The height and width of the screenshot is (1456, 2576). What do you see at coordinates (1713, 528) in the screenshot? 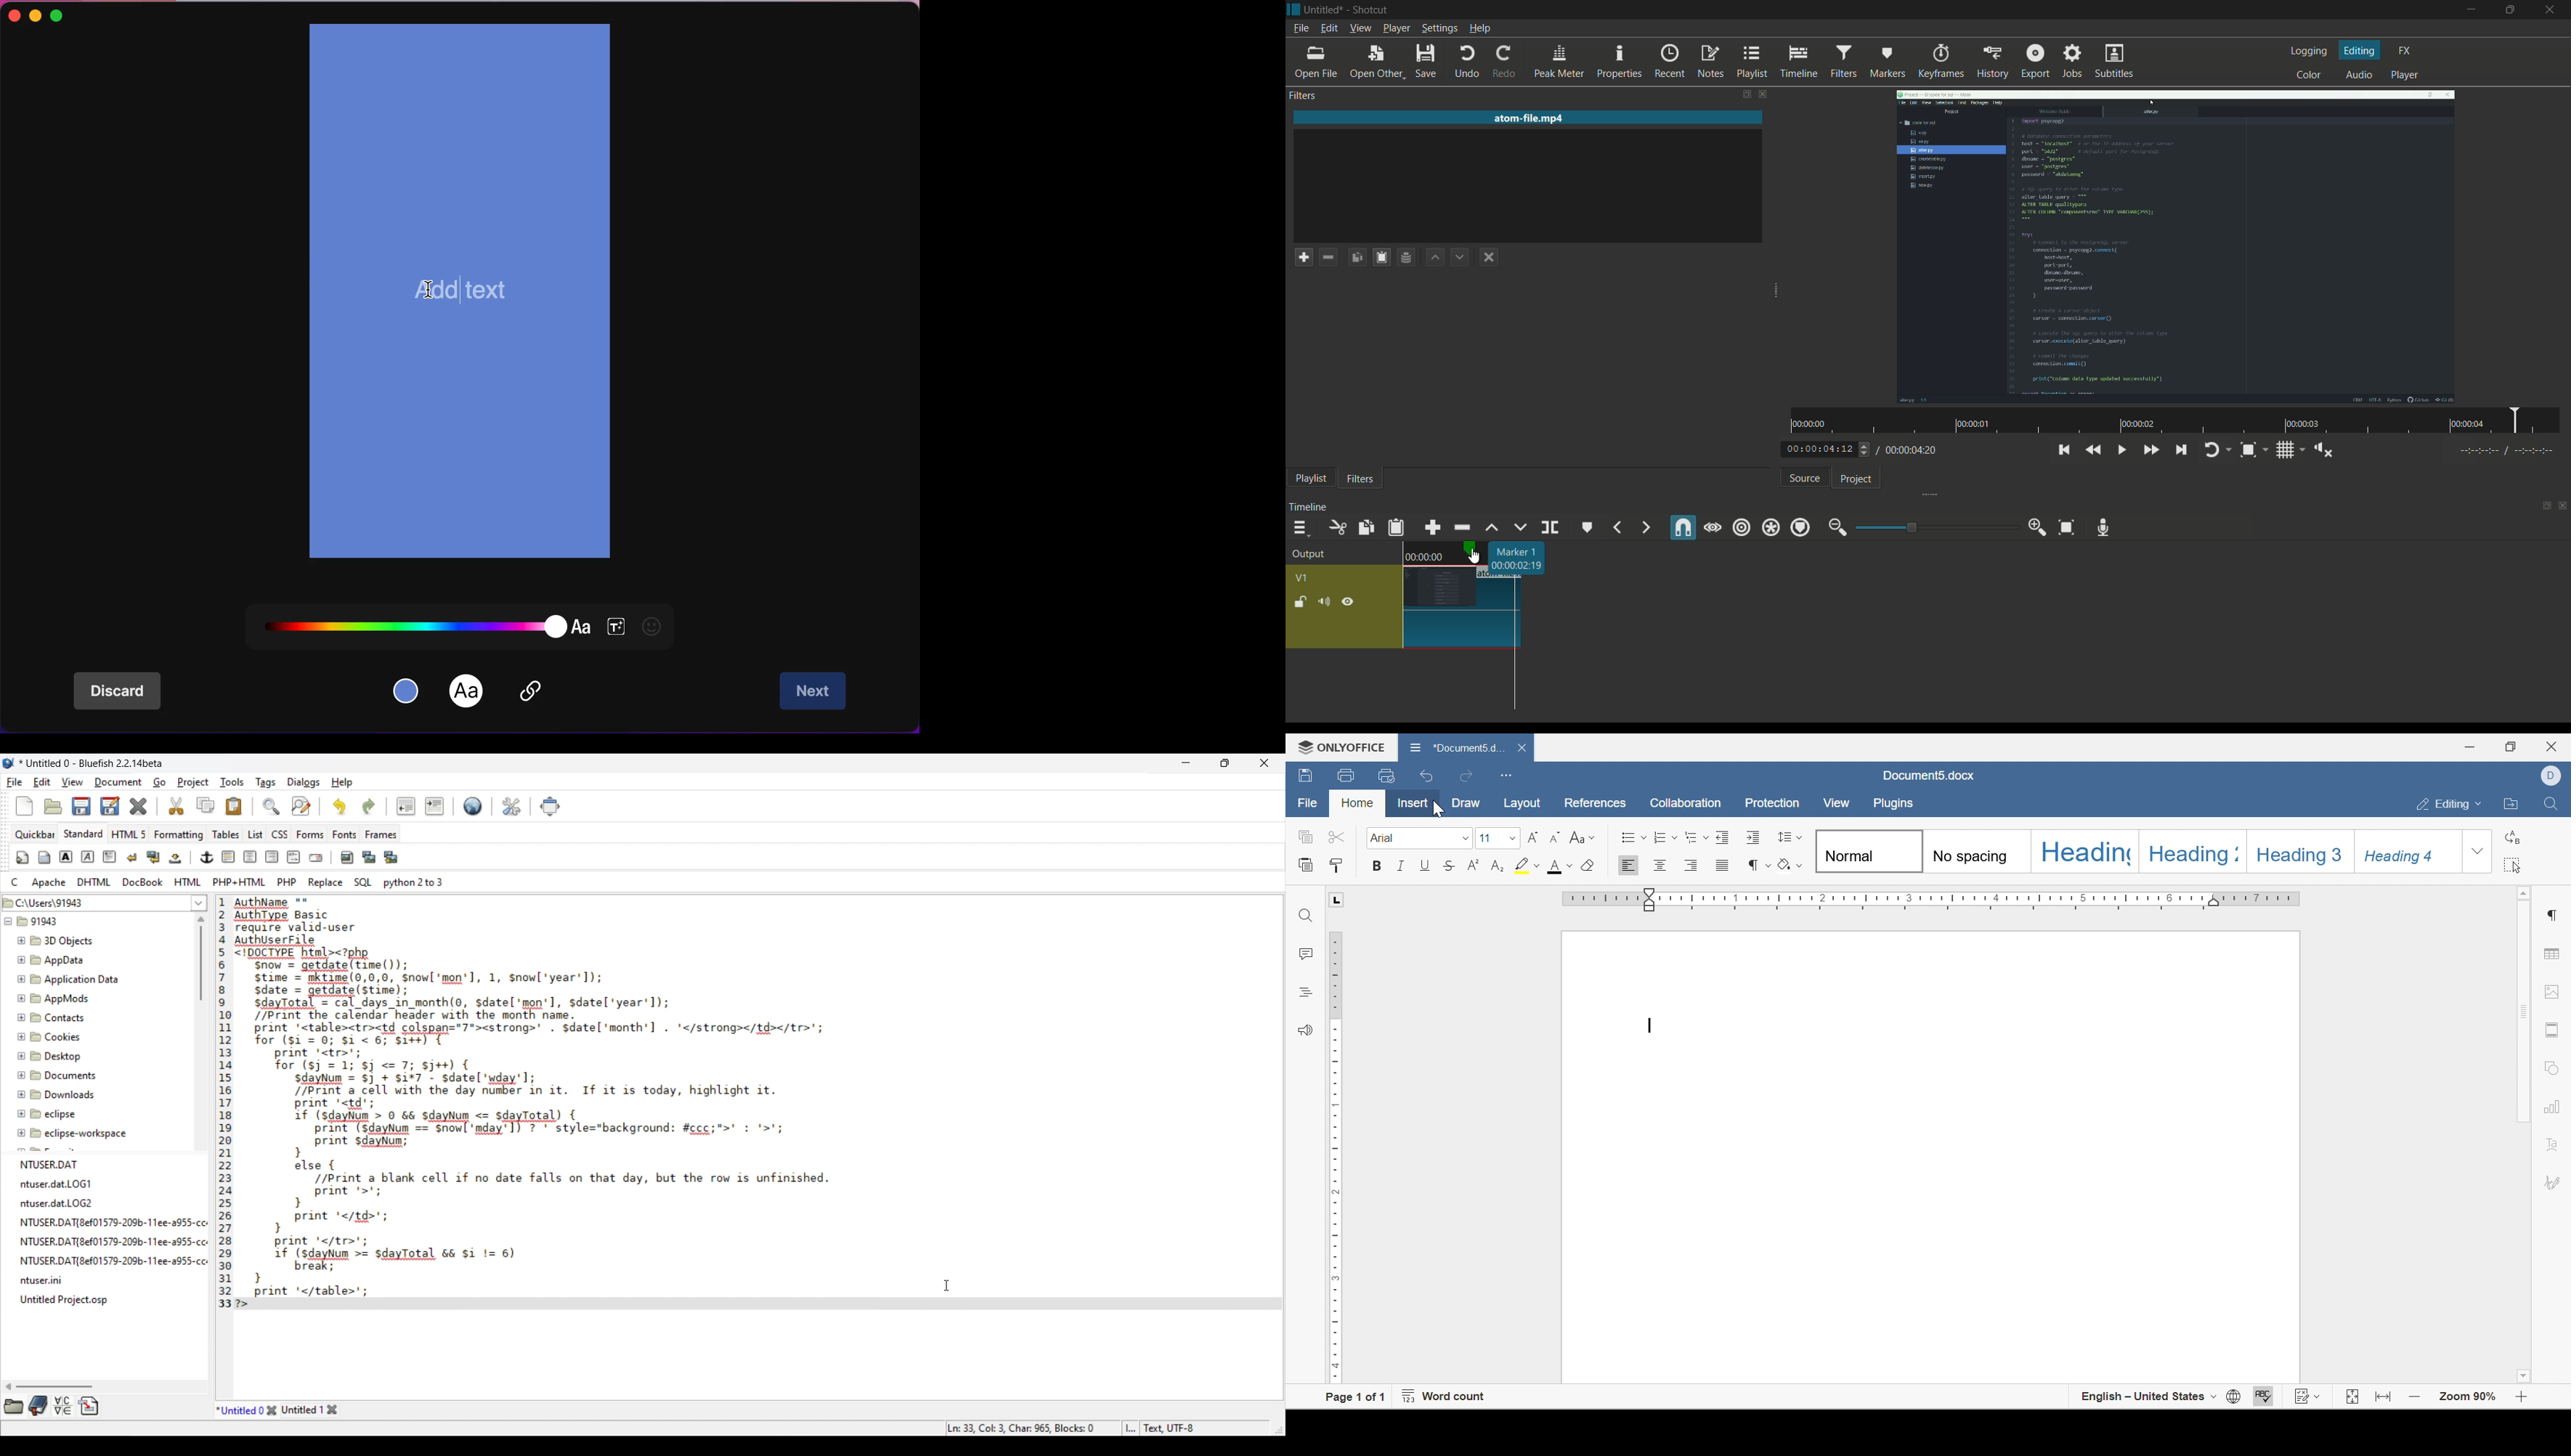
I see `scrub while dragging` at bounding box center [1713, 528].